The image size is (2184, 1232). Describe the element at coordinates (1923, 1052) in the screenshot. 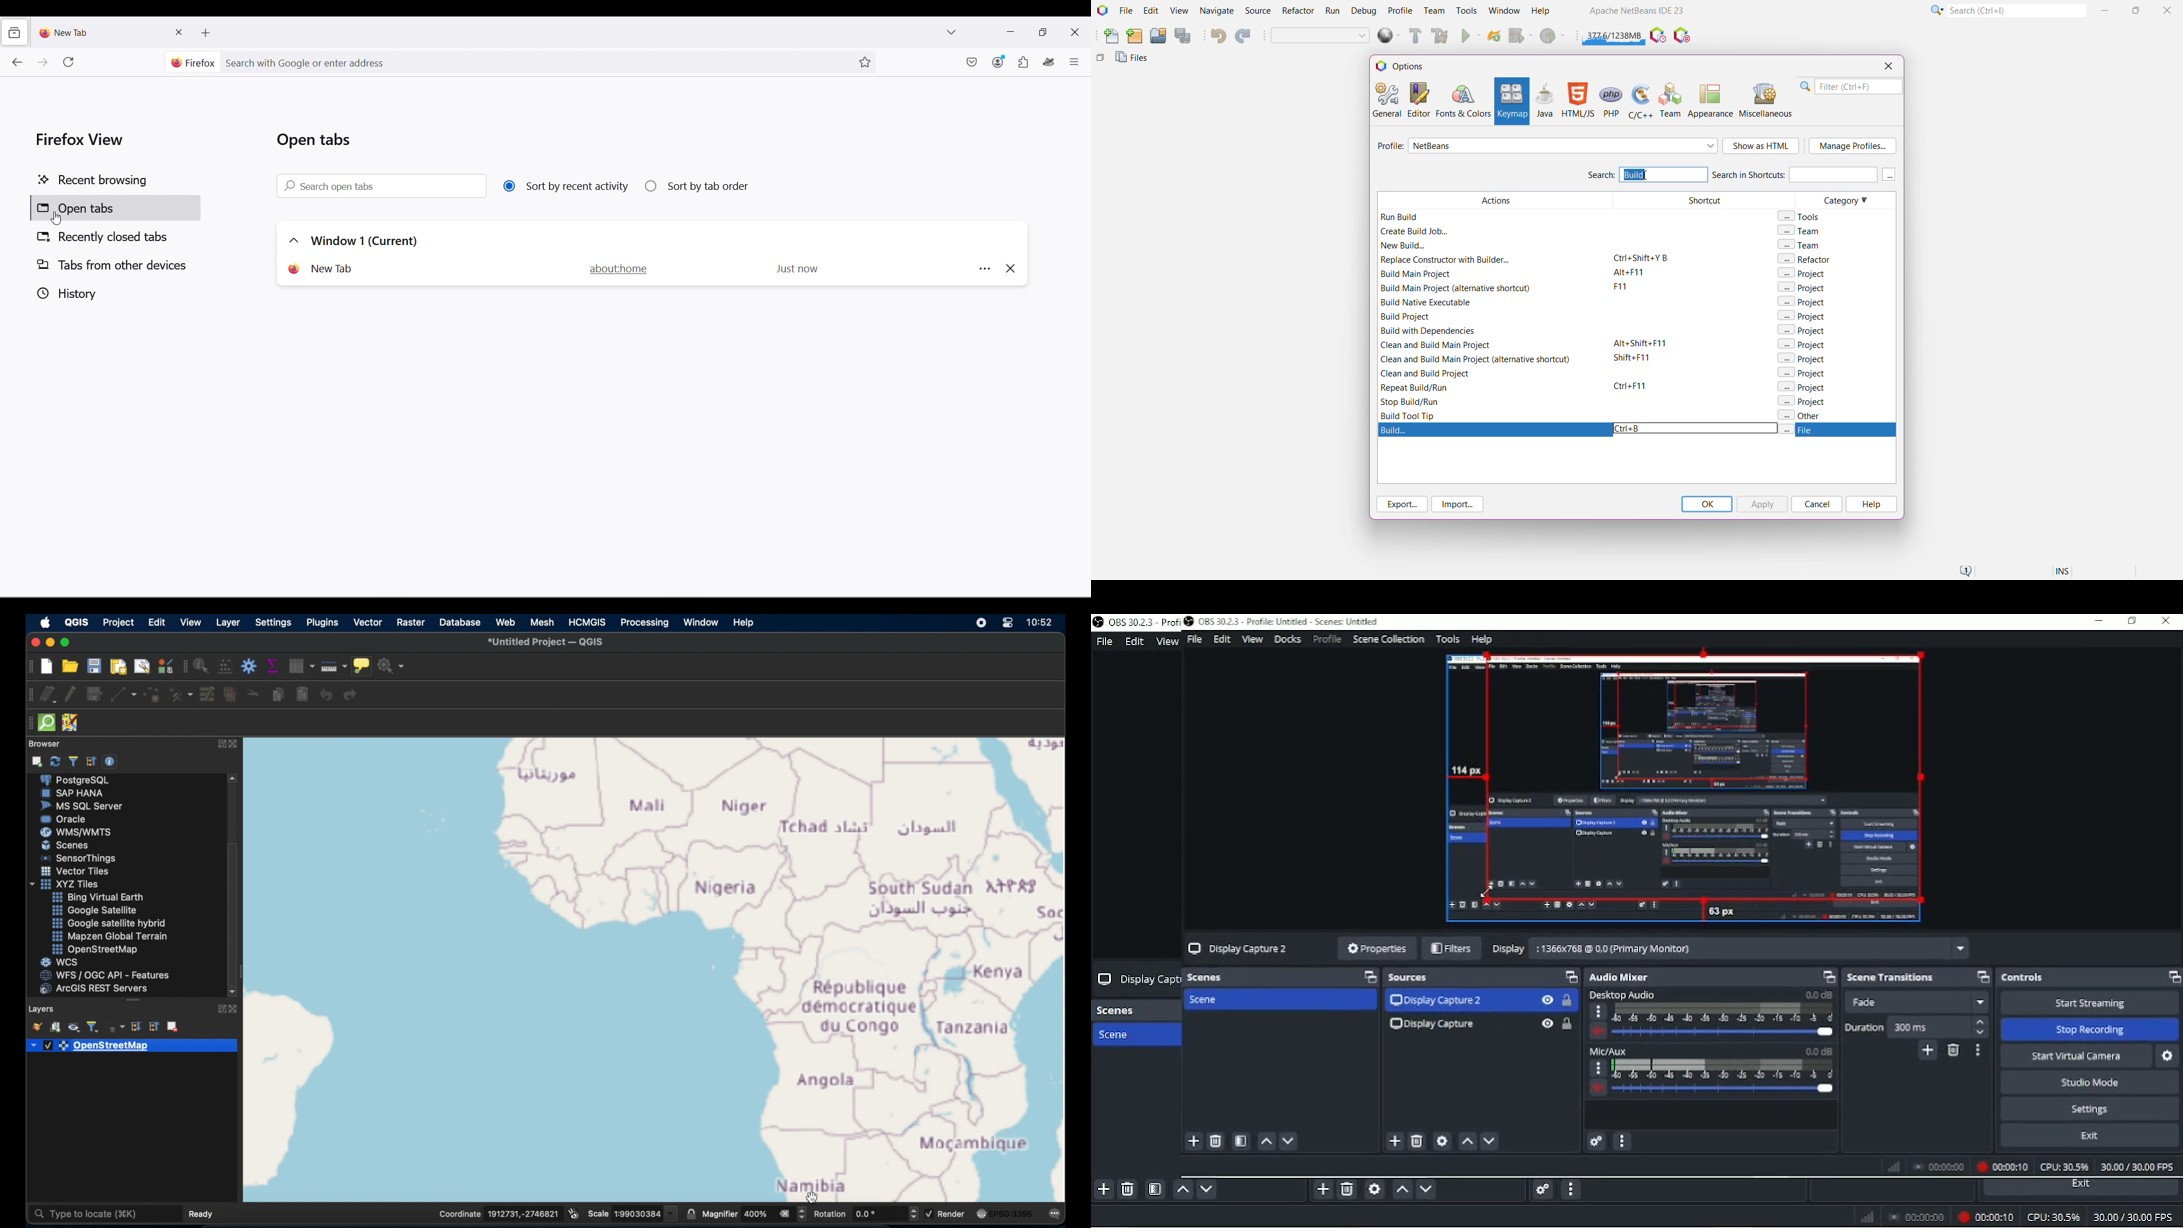

I see `Add cofigurable transition` at that location.